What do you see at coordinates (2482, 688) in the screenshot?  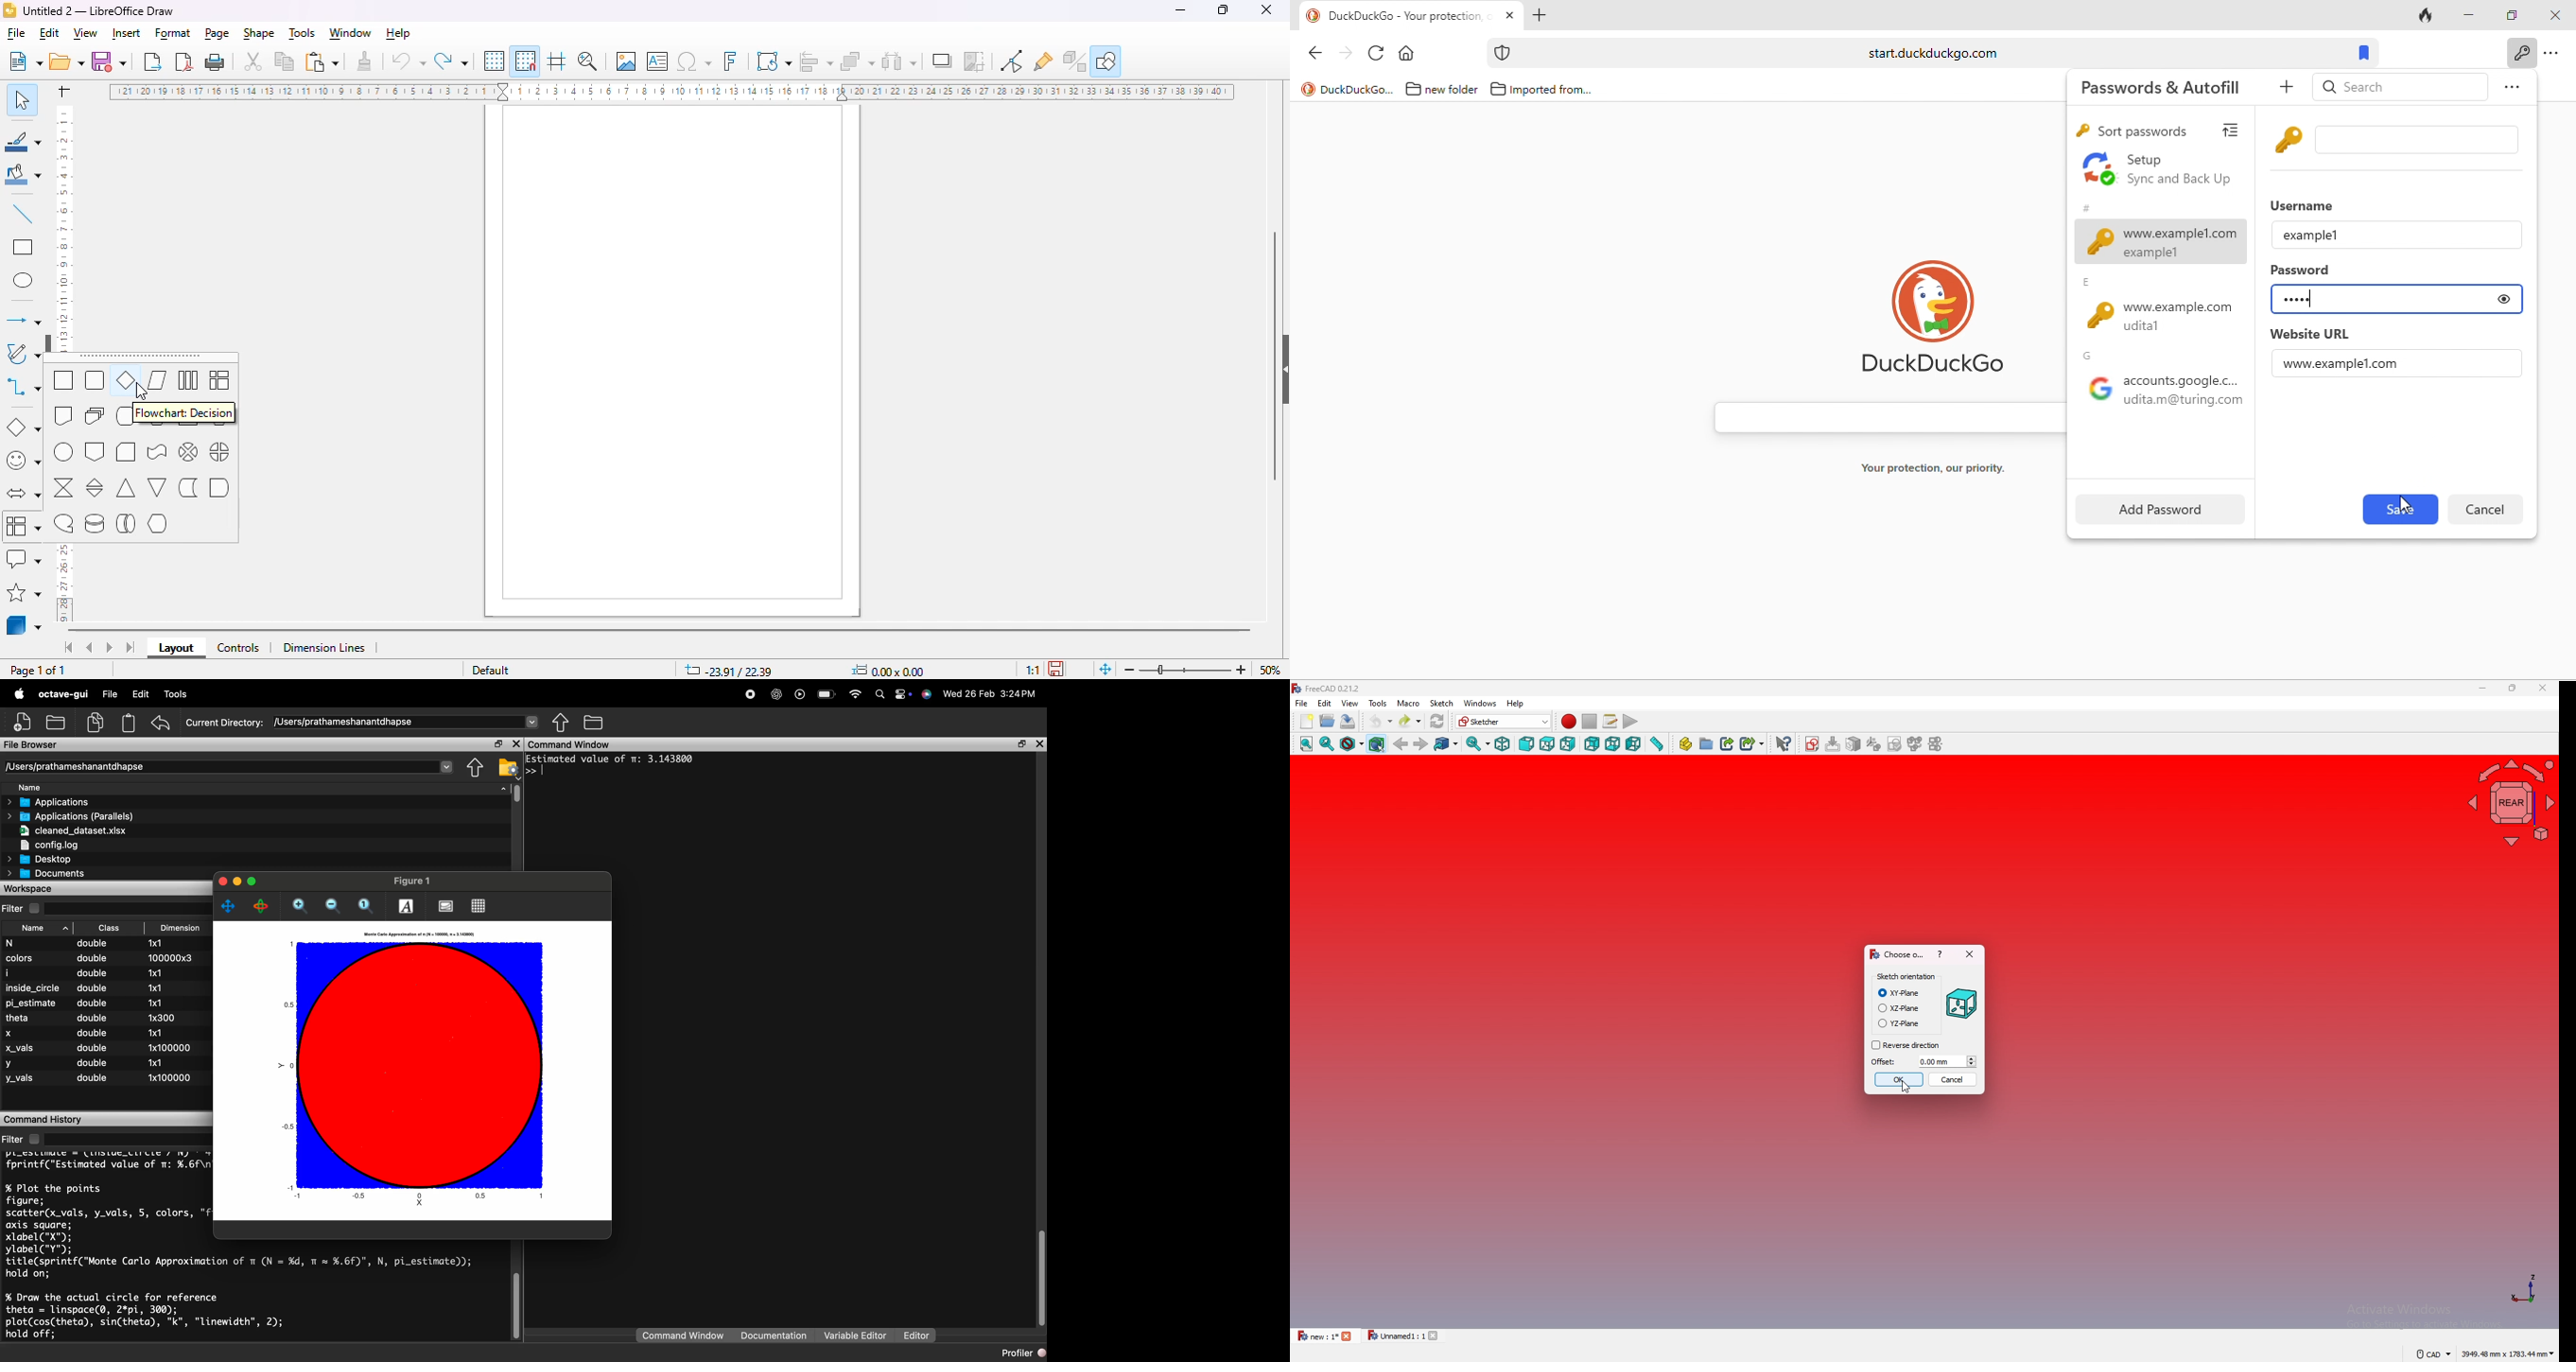 I see `minimize` at bounding box center [2482, 688].